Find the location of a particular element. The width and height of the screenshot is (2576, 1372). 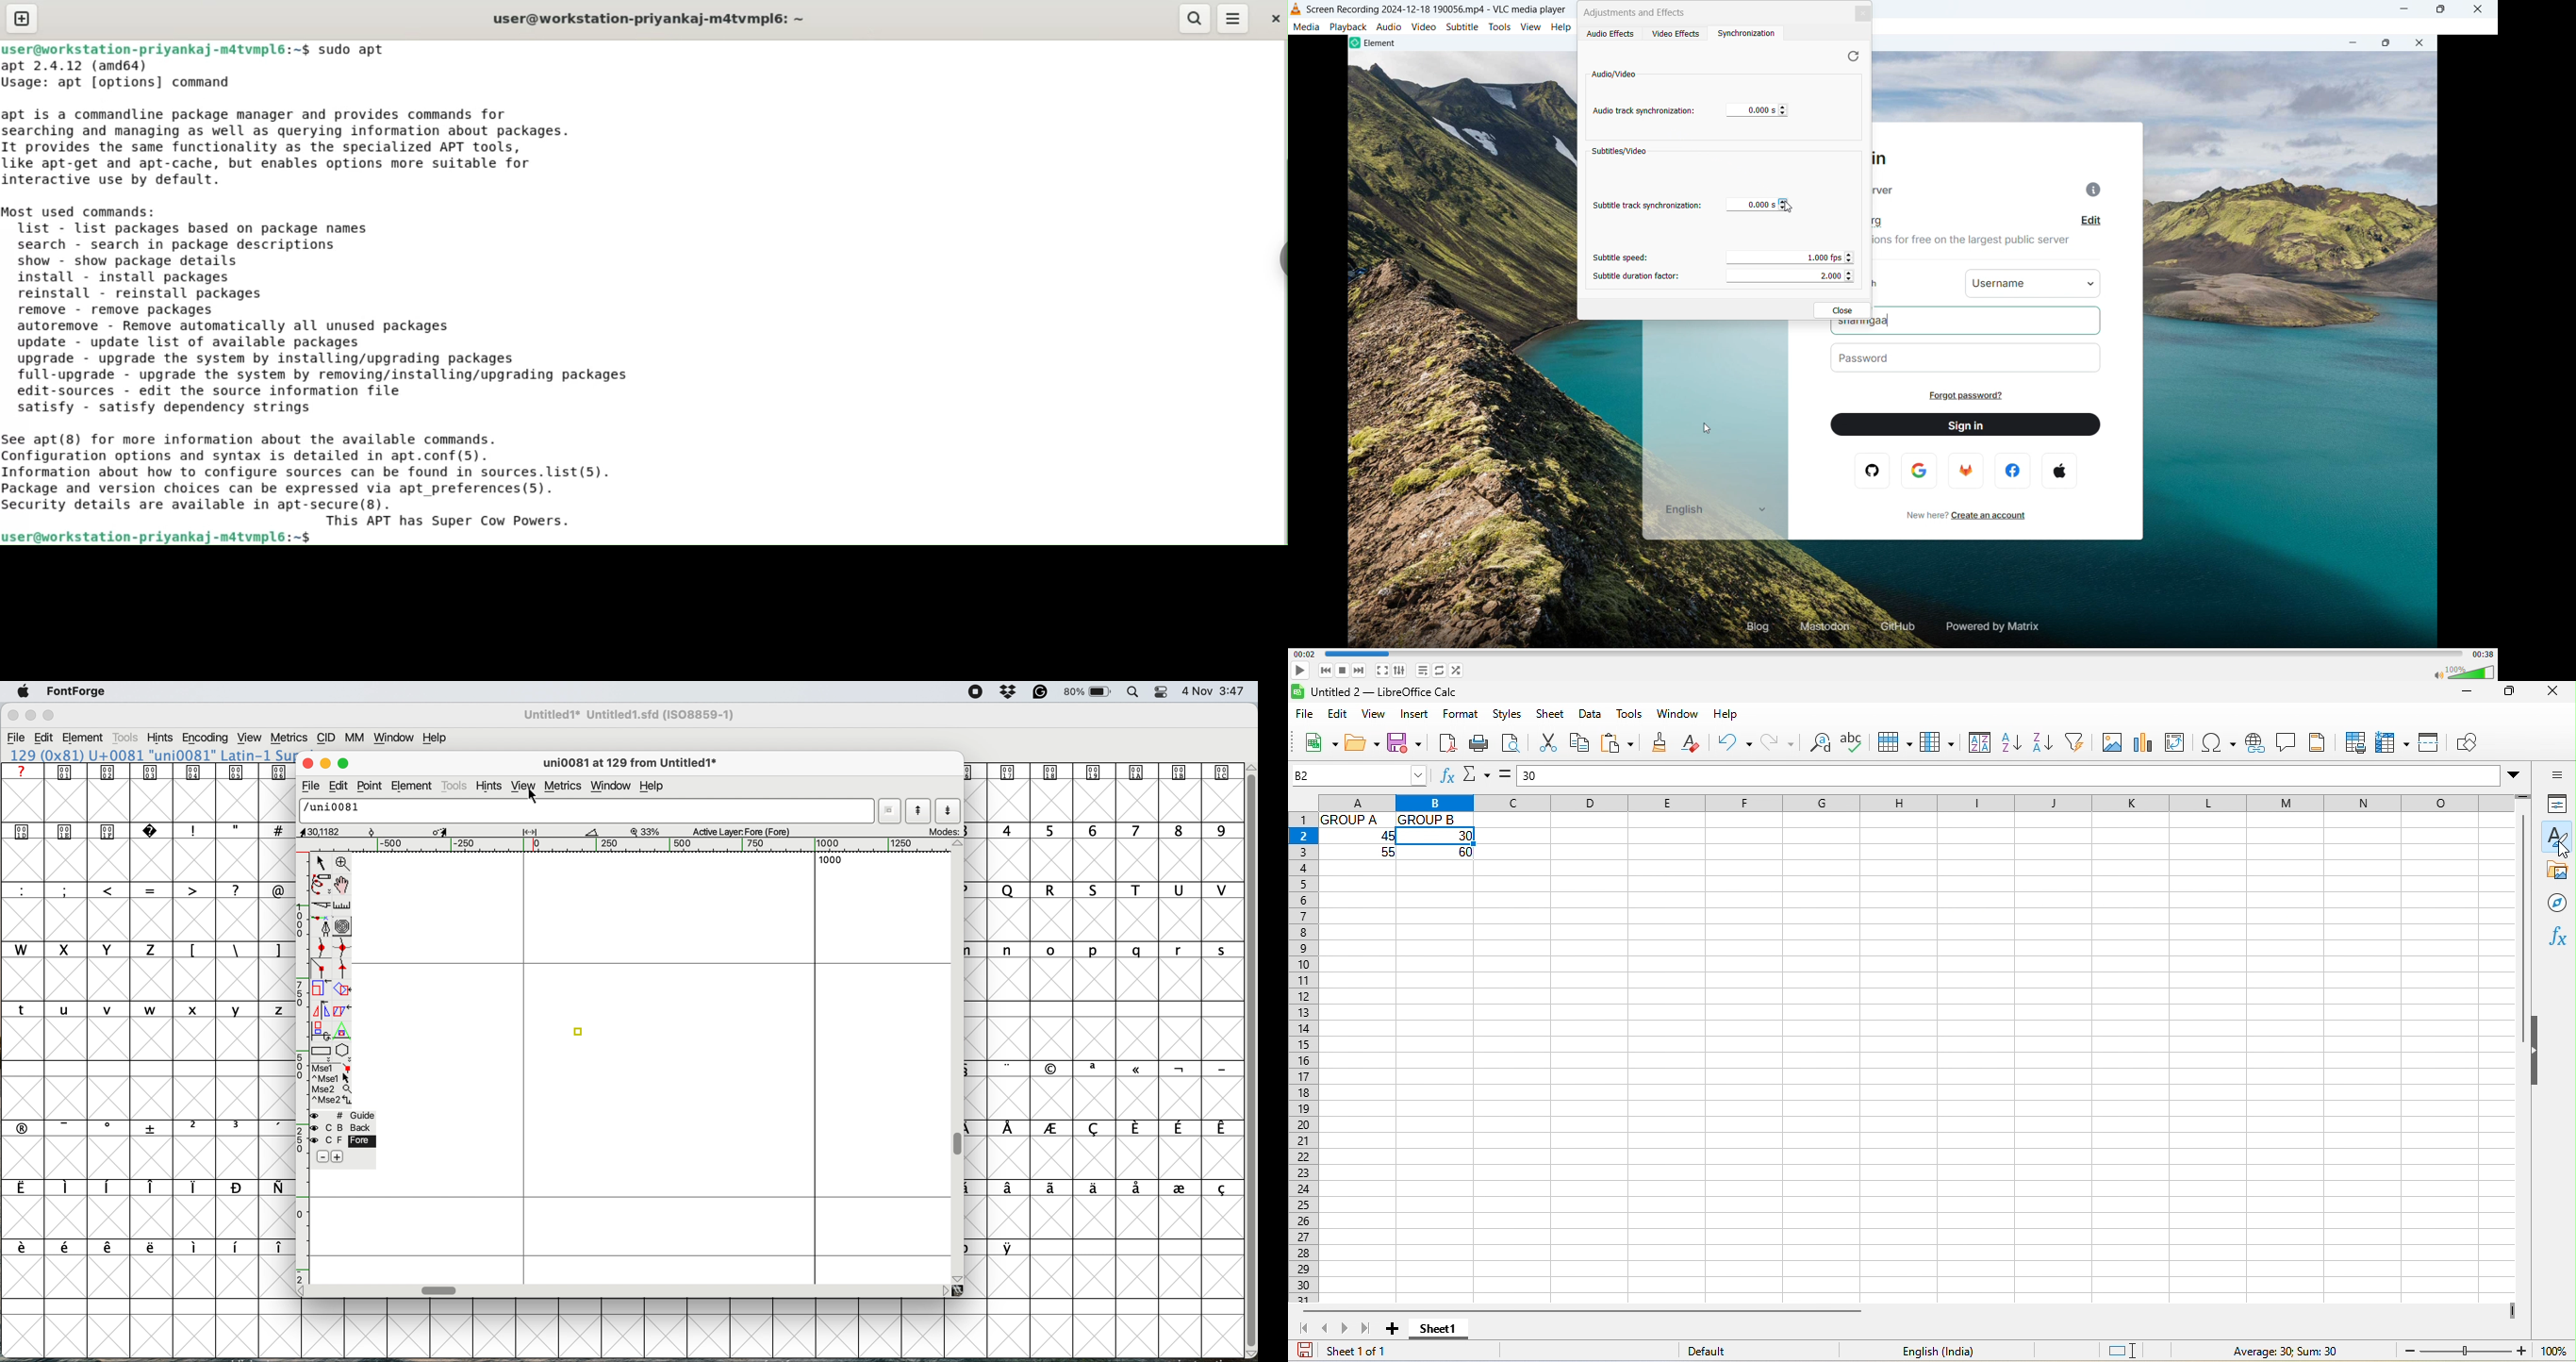

# Guide is located at coordinates (344, 1116).